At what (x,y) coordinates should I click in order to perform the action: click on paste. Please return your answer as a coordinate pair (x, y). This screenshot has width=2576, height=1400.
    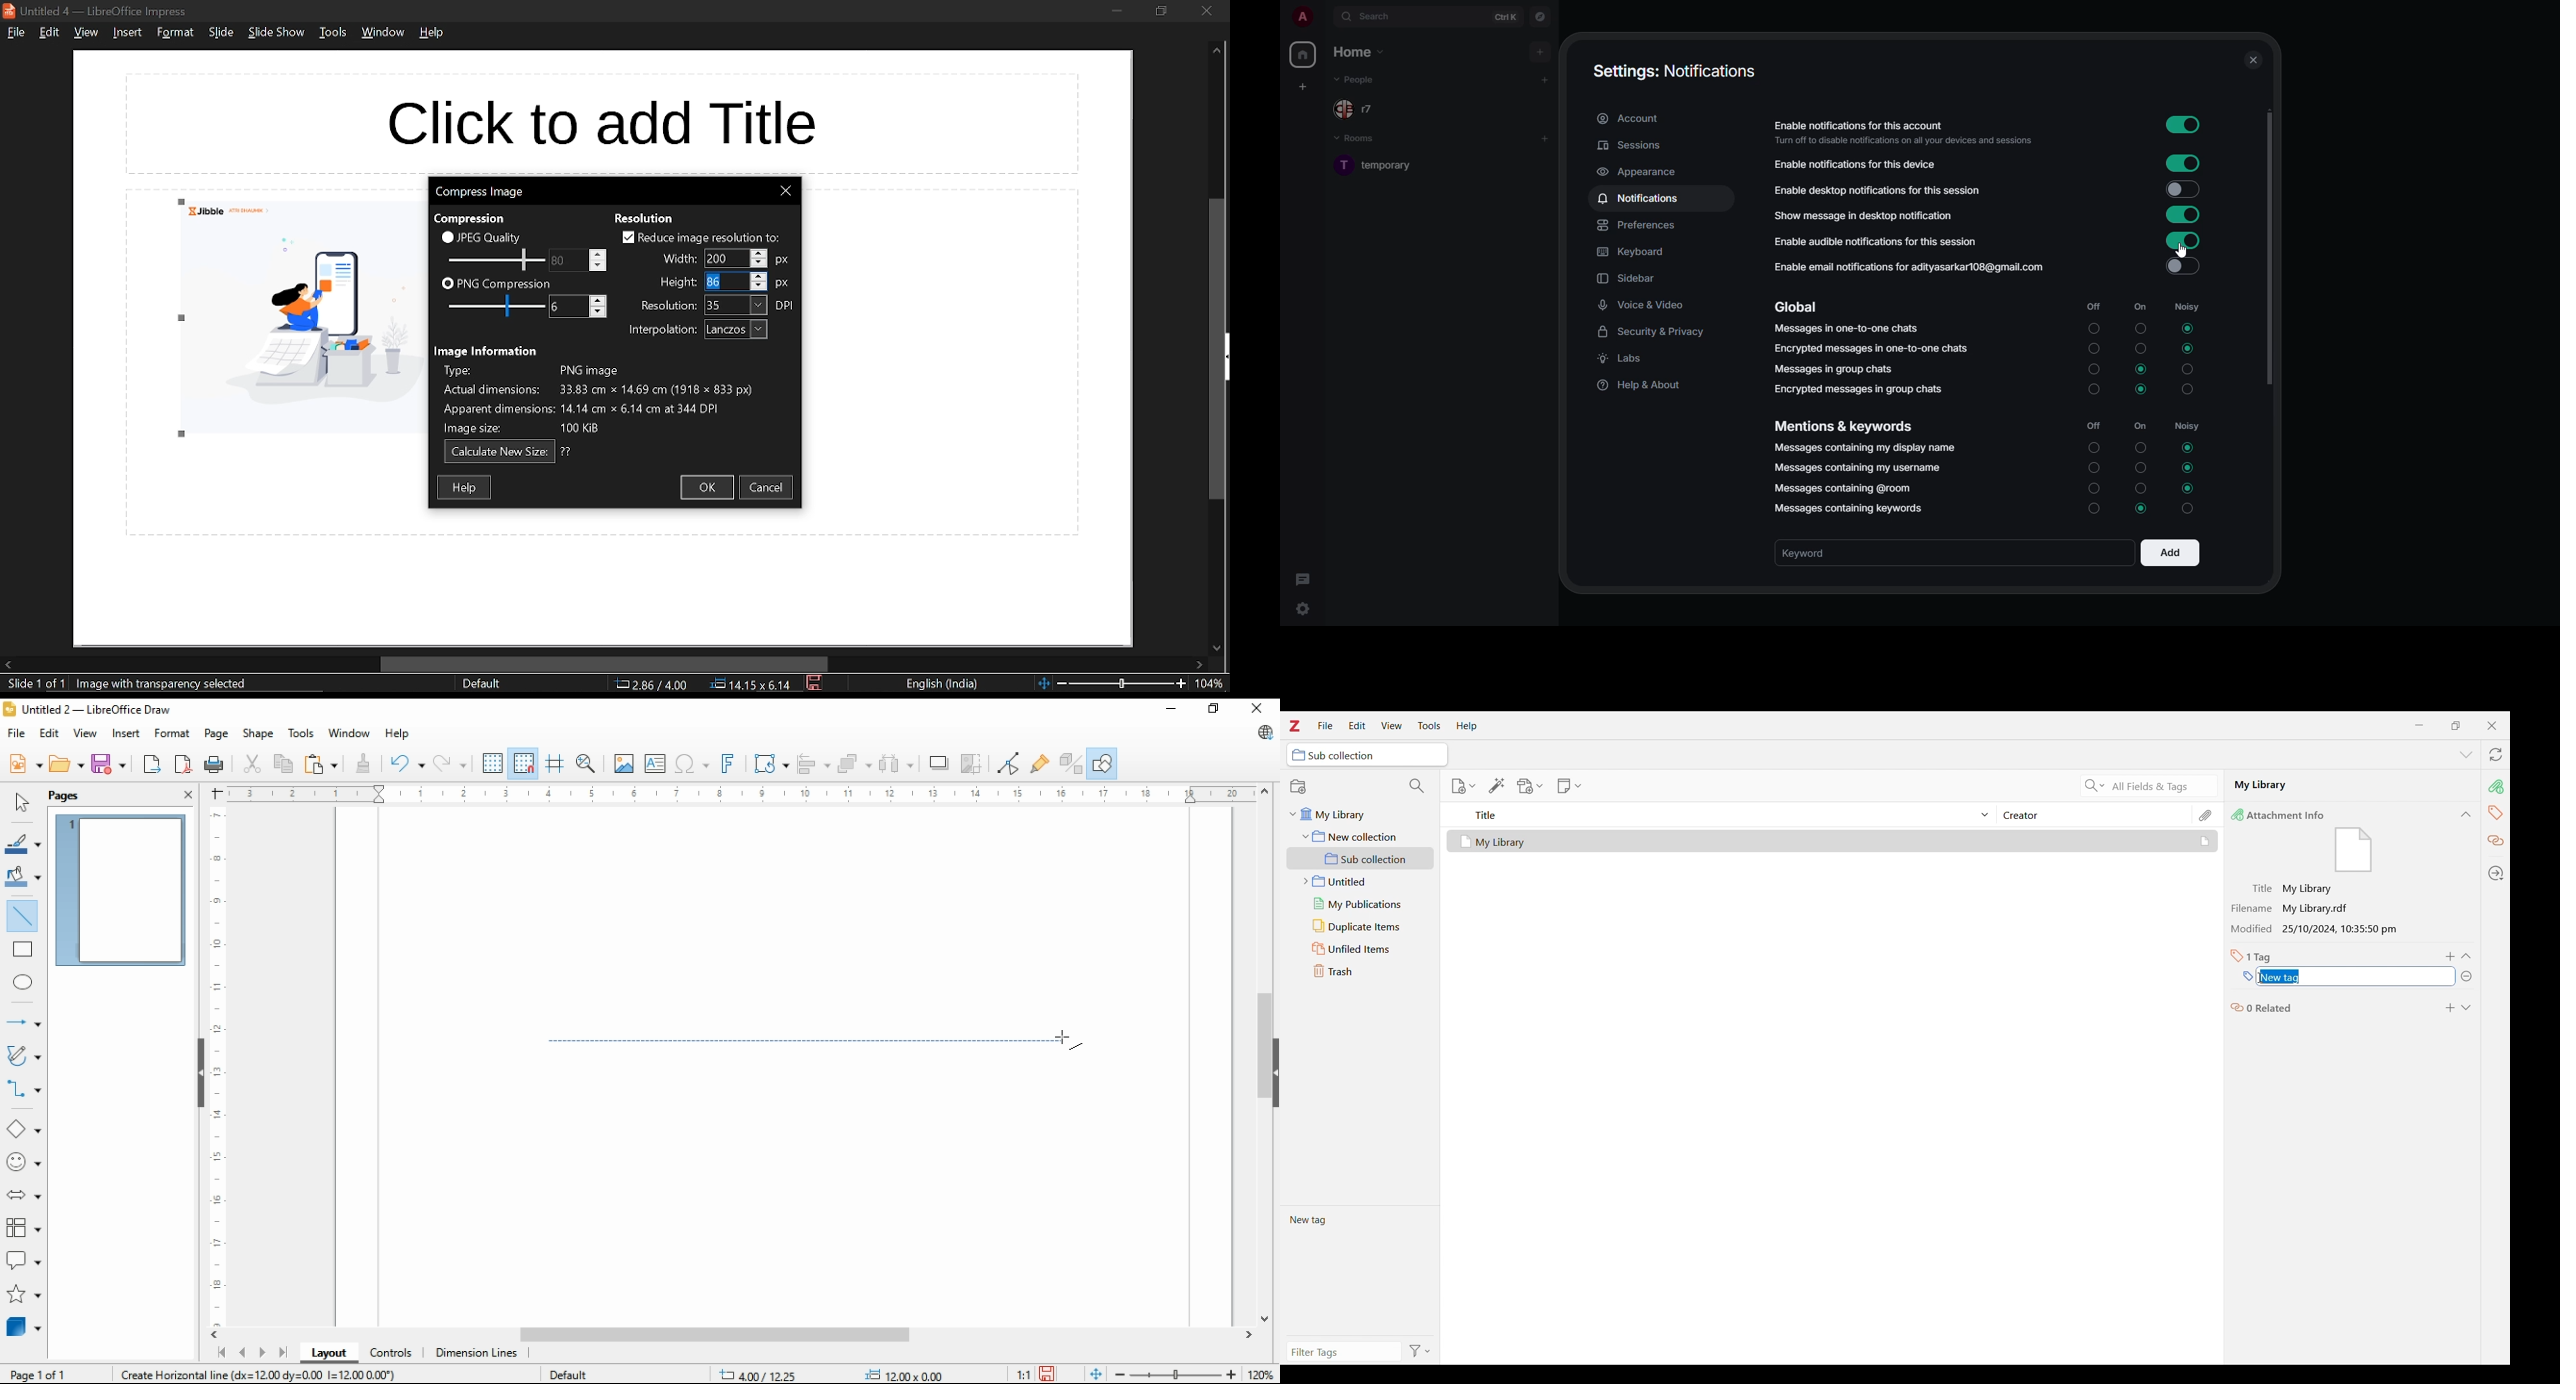
    Looking at the image, I should click on (321, 763).